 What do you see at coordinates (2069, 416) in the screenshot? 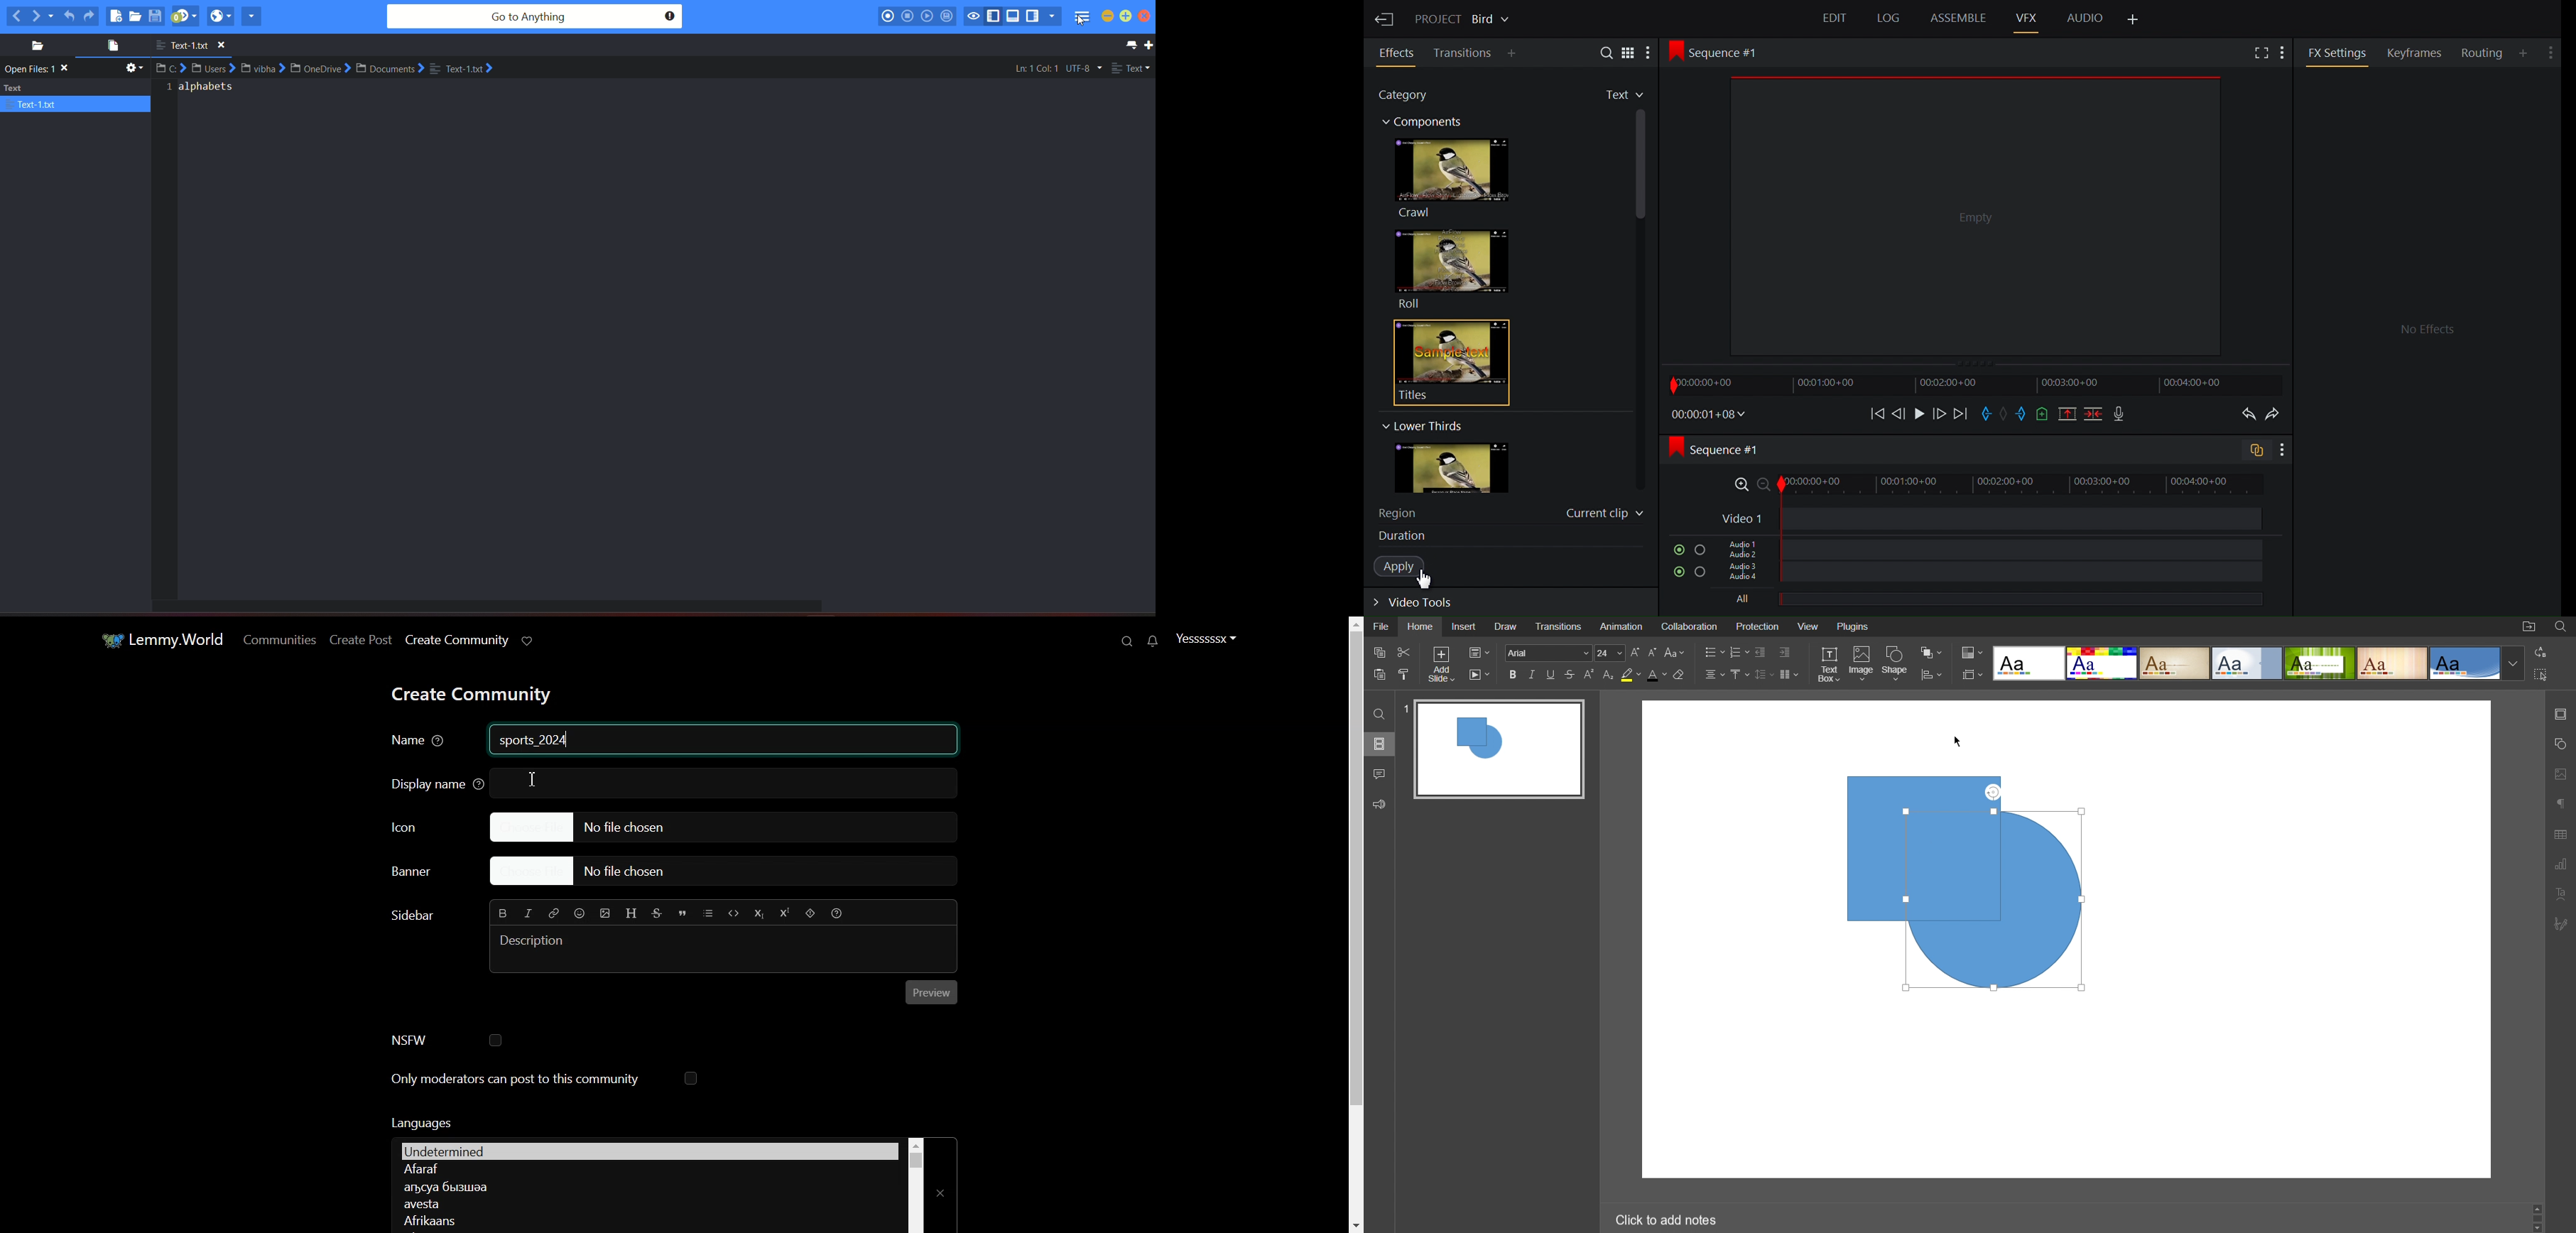
I see `Remove all marked sections` at bounding box center [2069, 416].